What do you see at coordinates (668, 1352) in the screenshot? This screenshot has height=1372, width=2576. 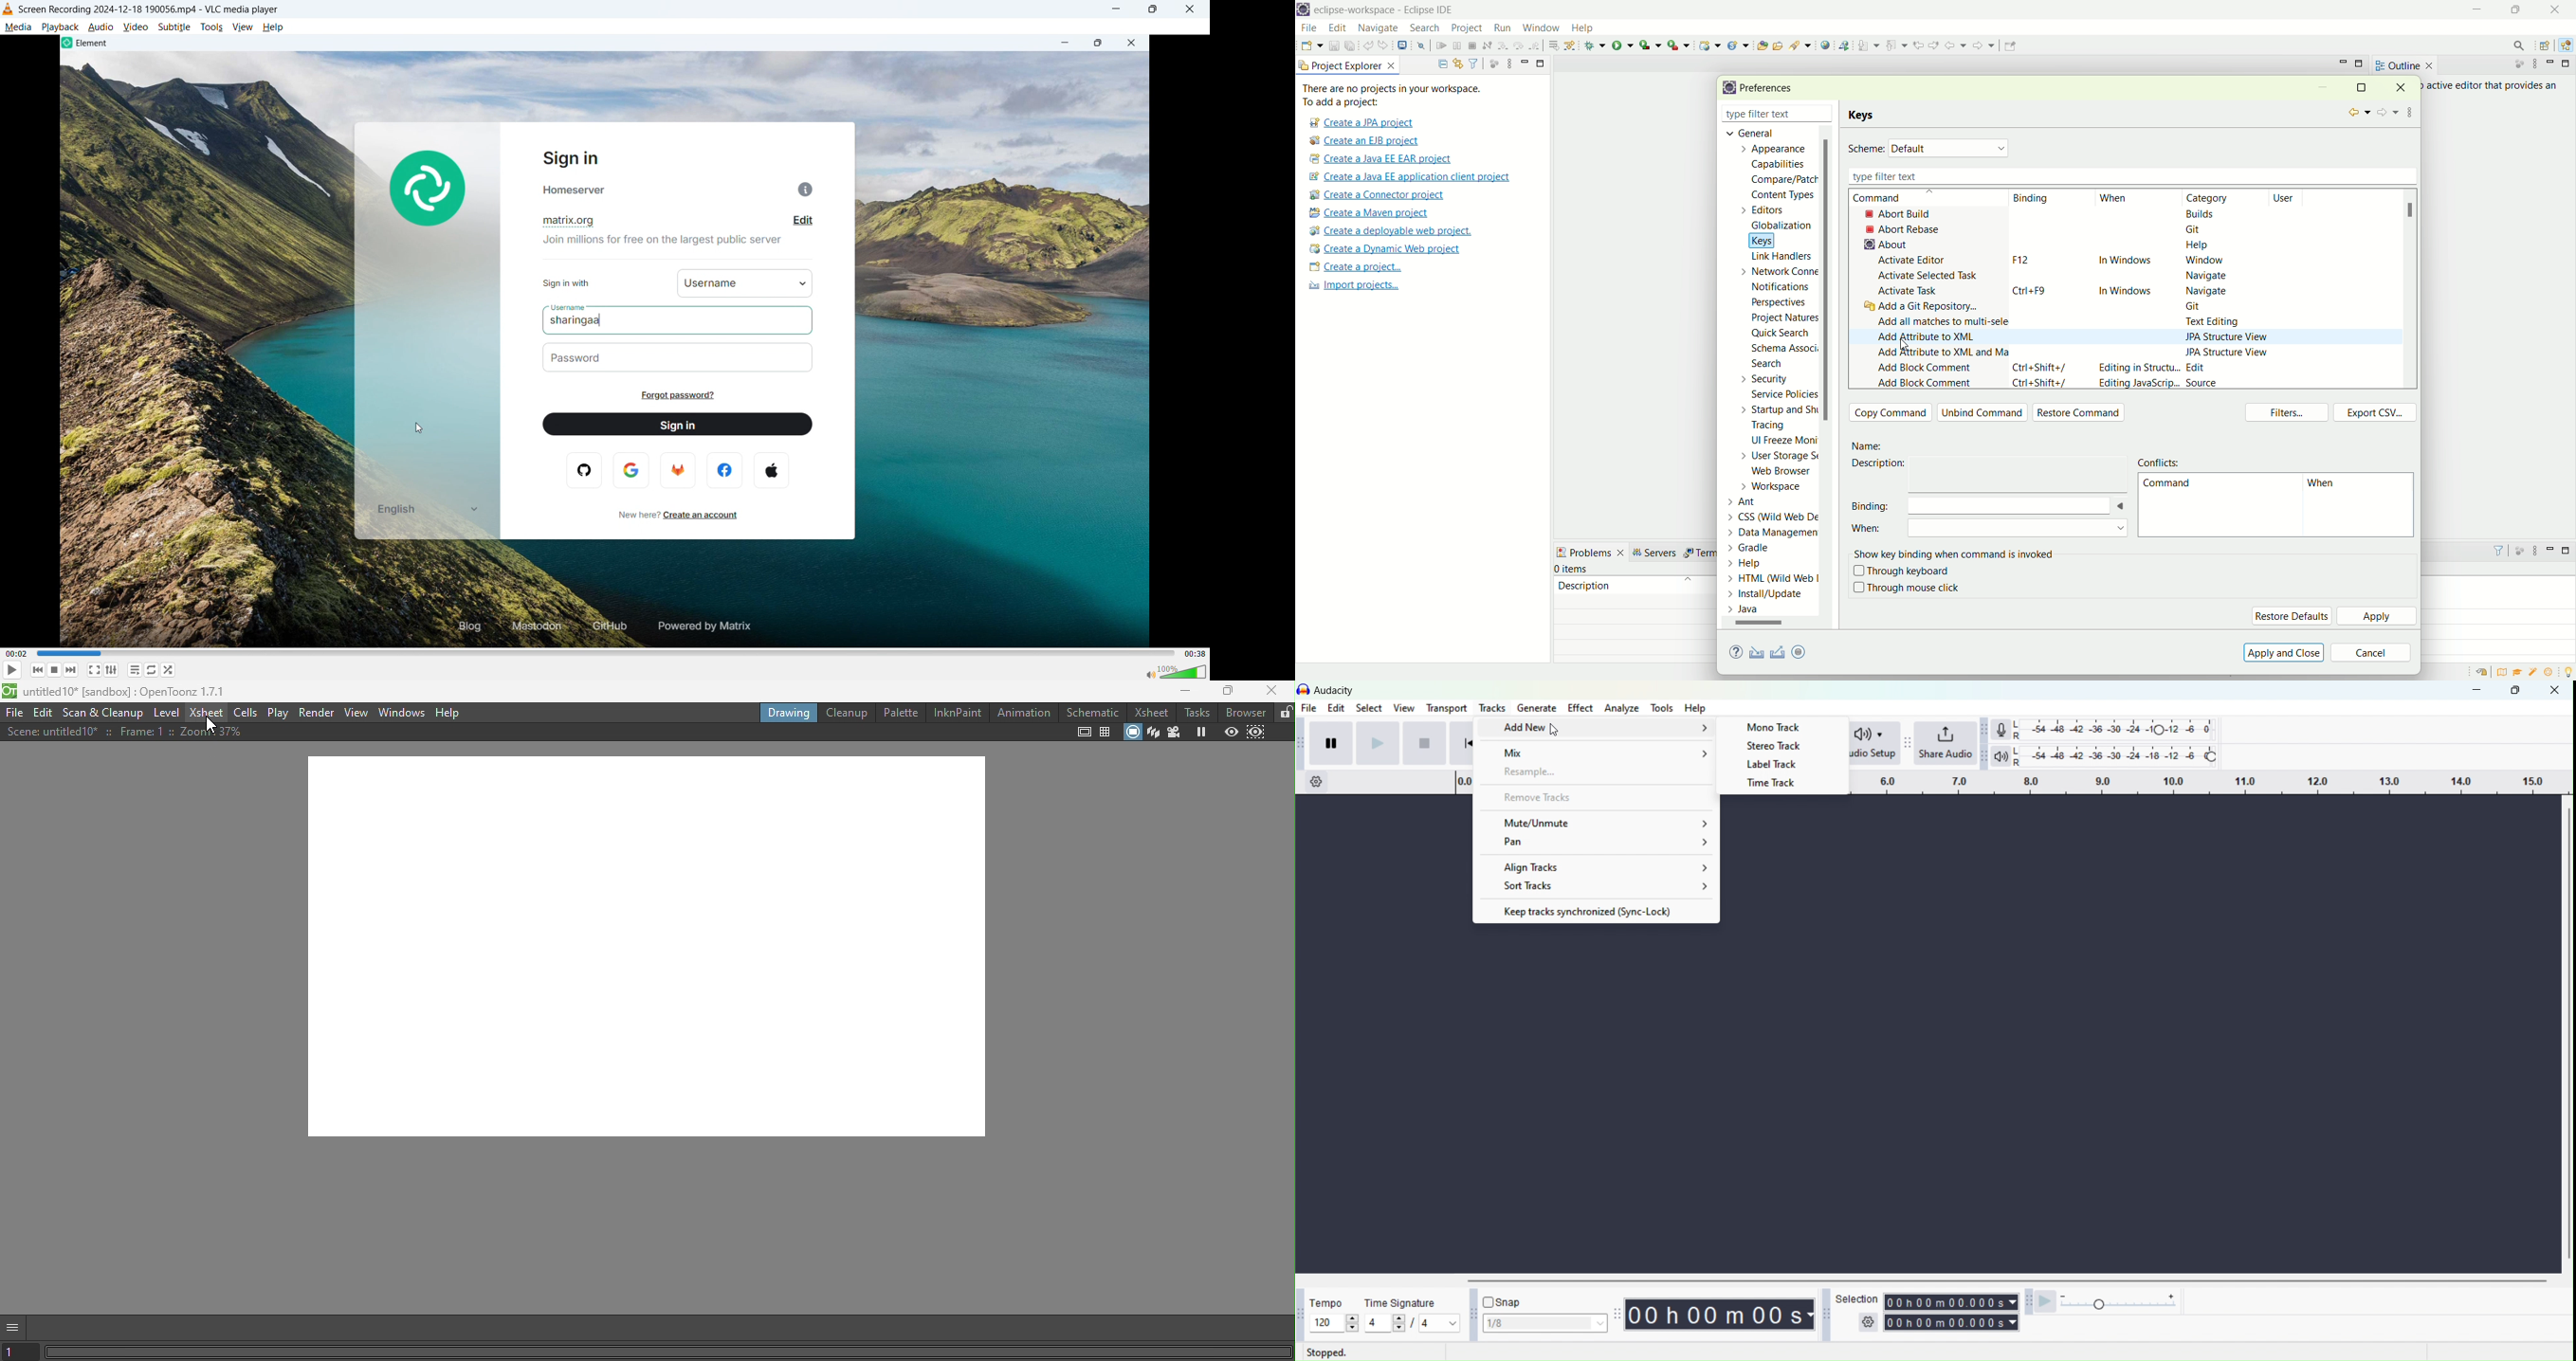 I see `Horizontal scroll bar` at bounding box center [668, 1352].